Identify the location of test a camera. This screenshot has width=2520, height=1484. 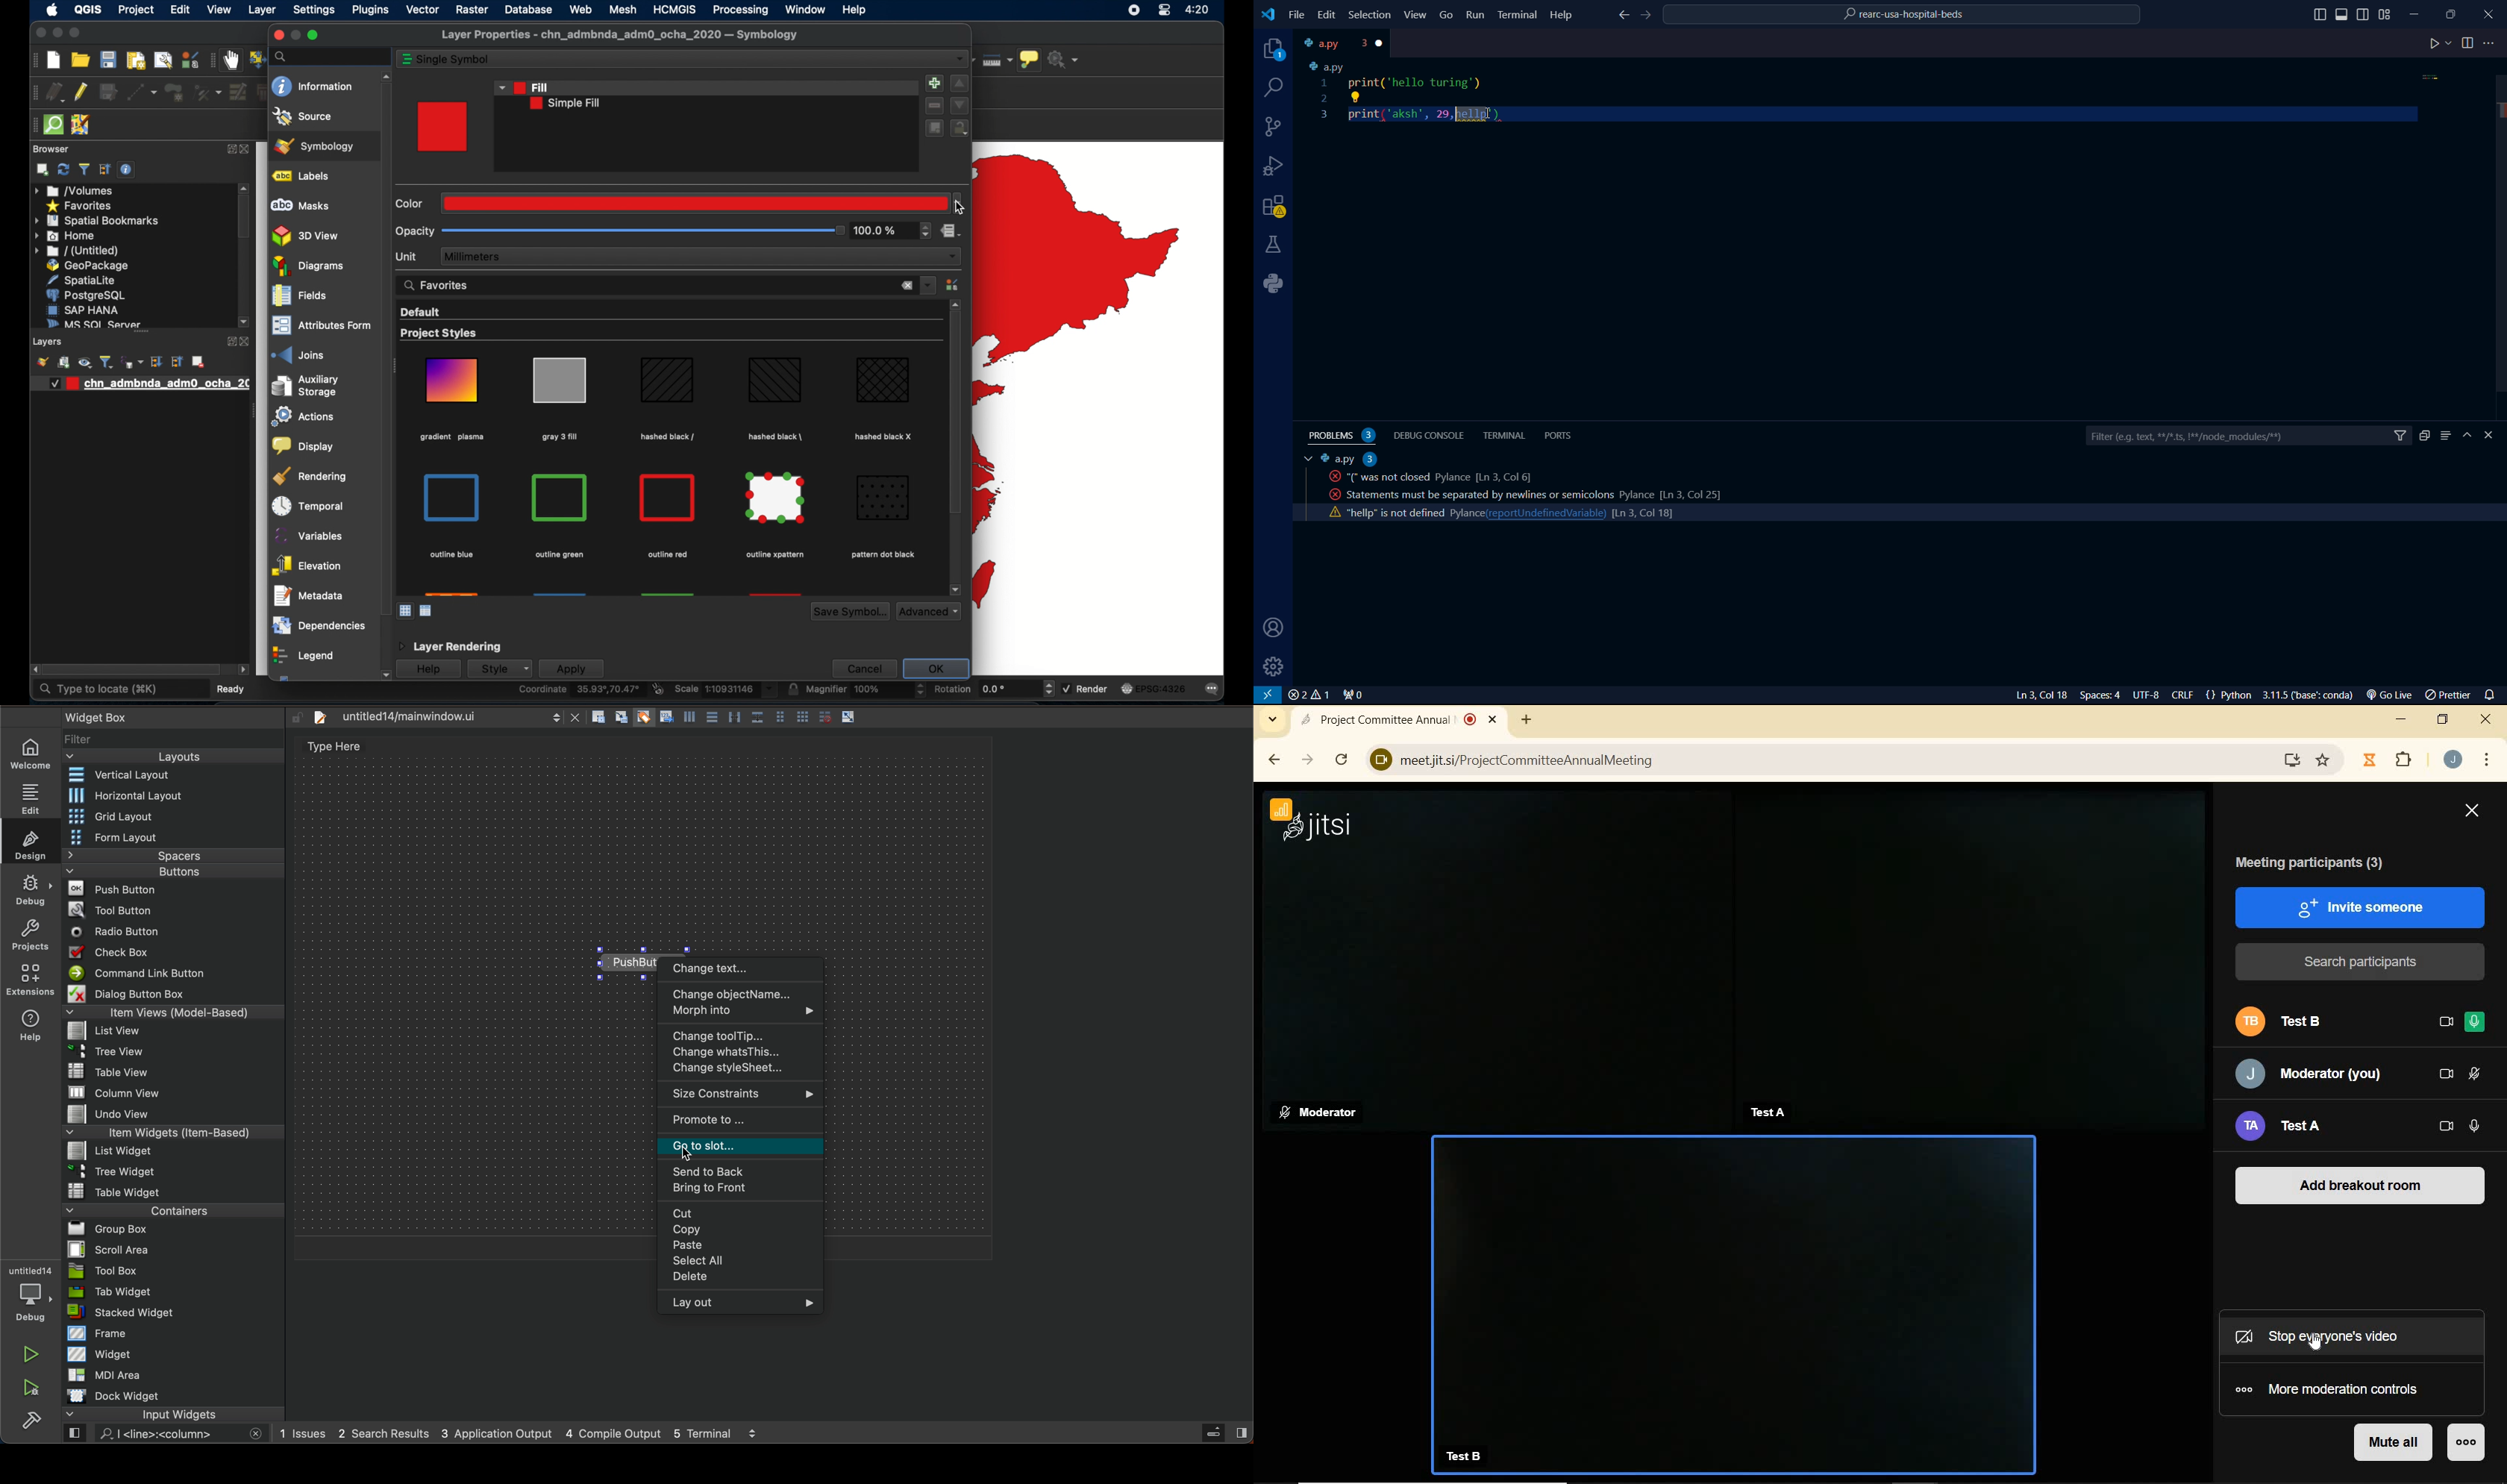
(1972, 978).